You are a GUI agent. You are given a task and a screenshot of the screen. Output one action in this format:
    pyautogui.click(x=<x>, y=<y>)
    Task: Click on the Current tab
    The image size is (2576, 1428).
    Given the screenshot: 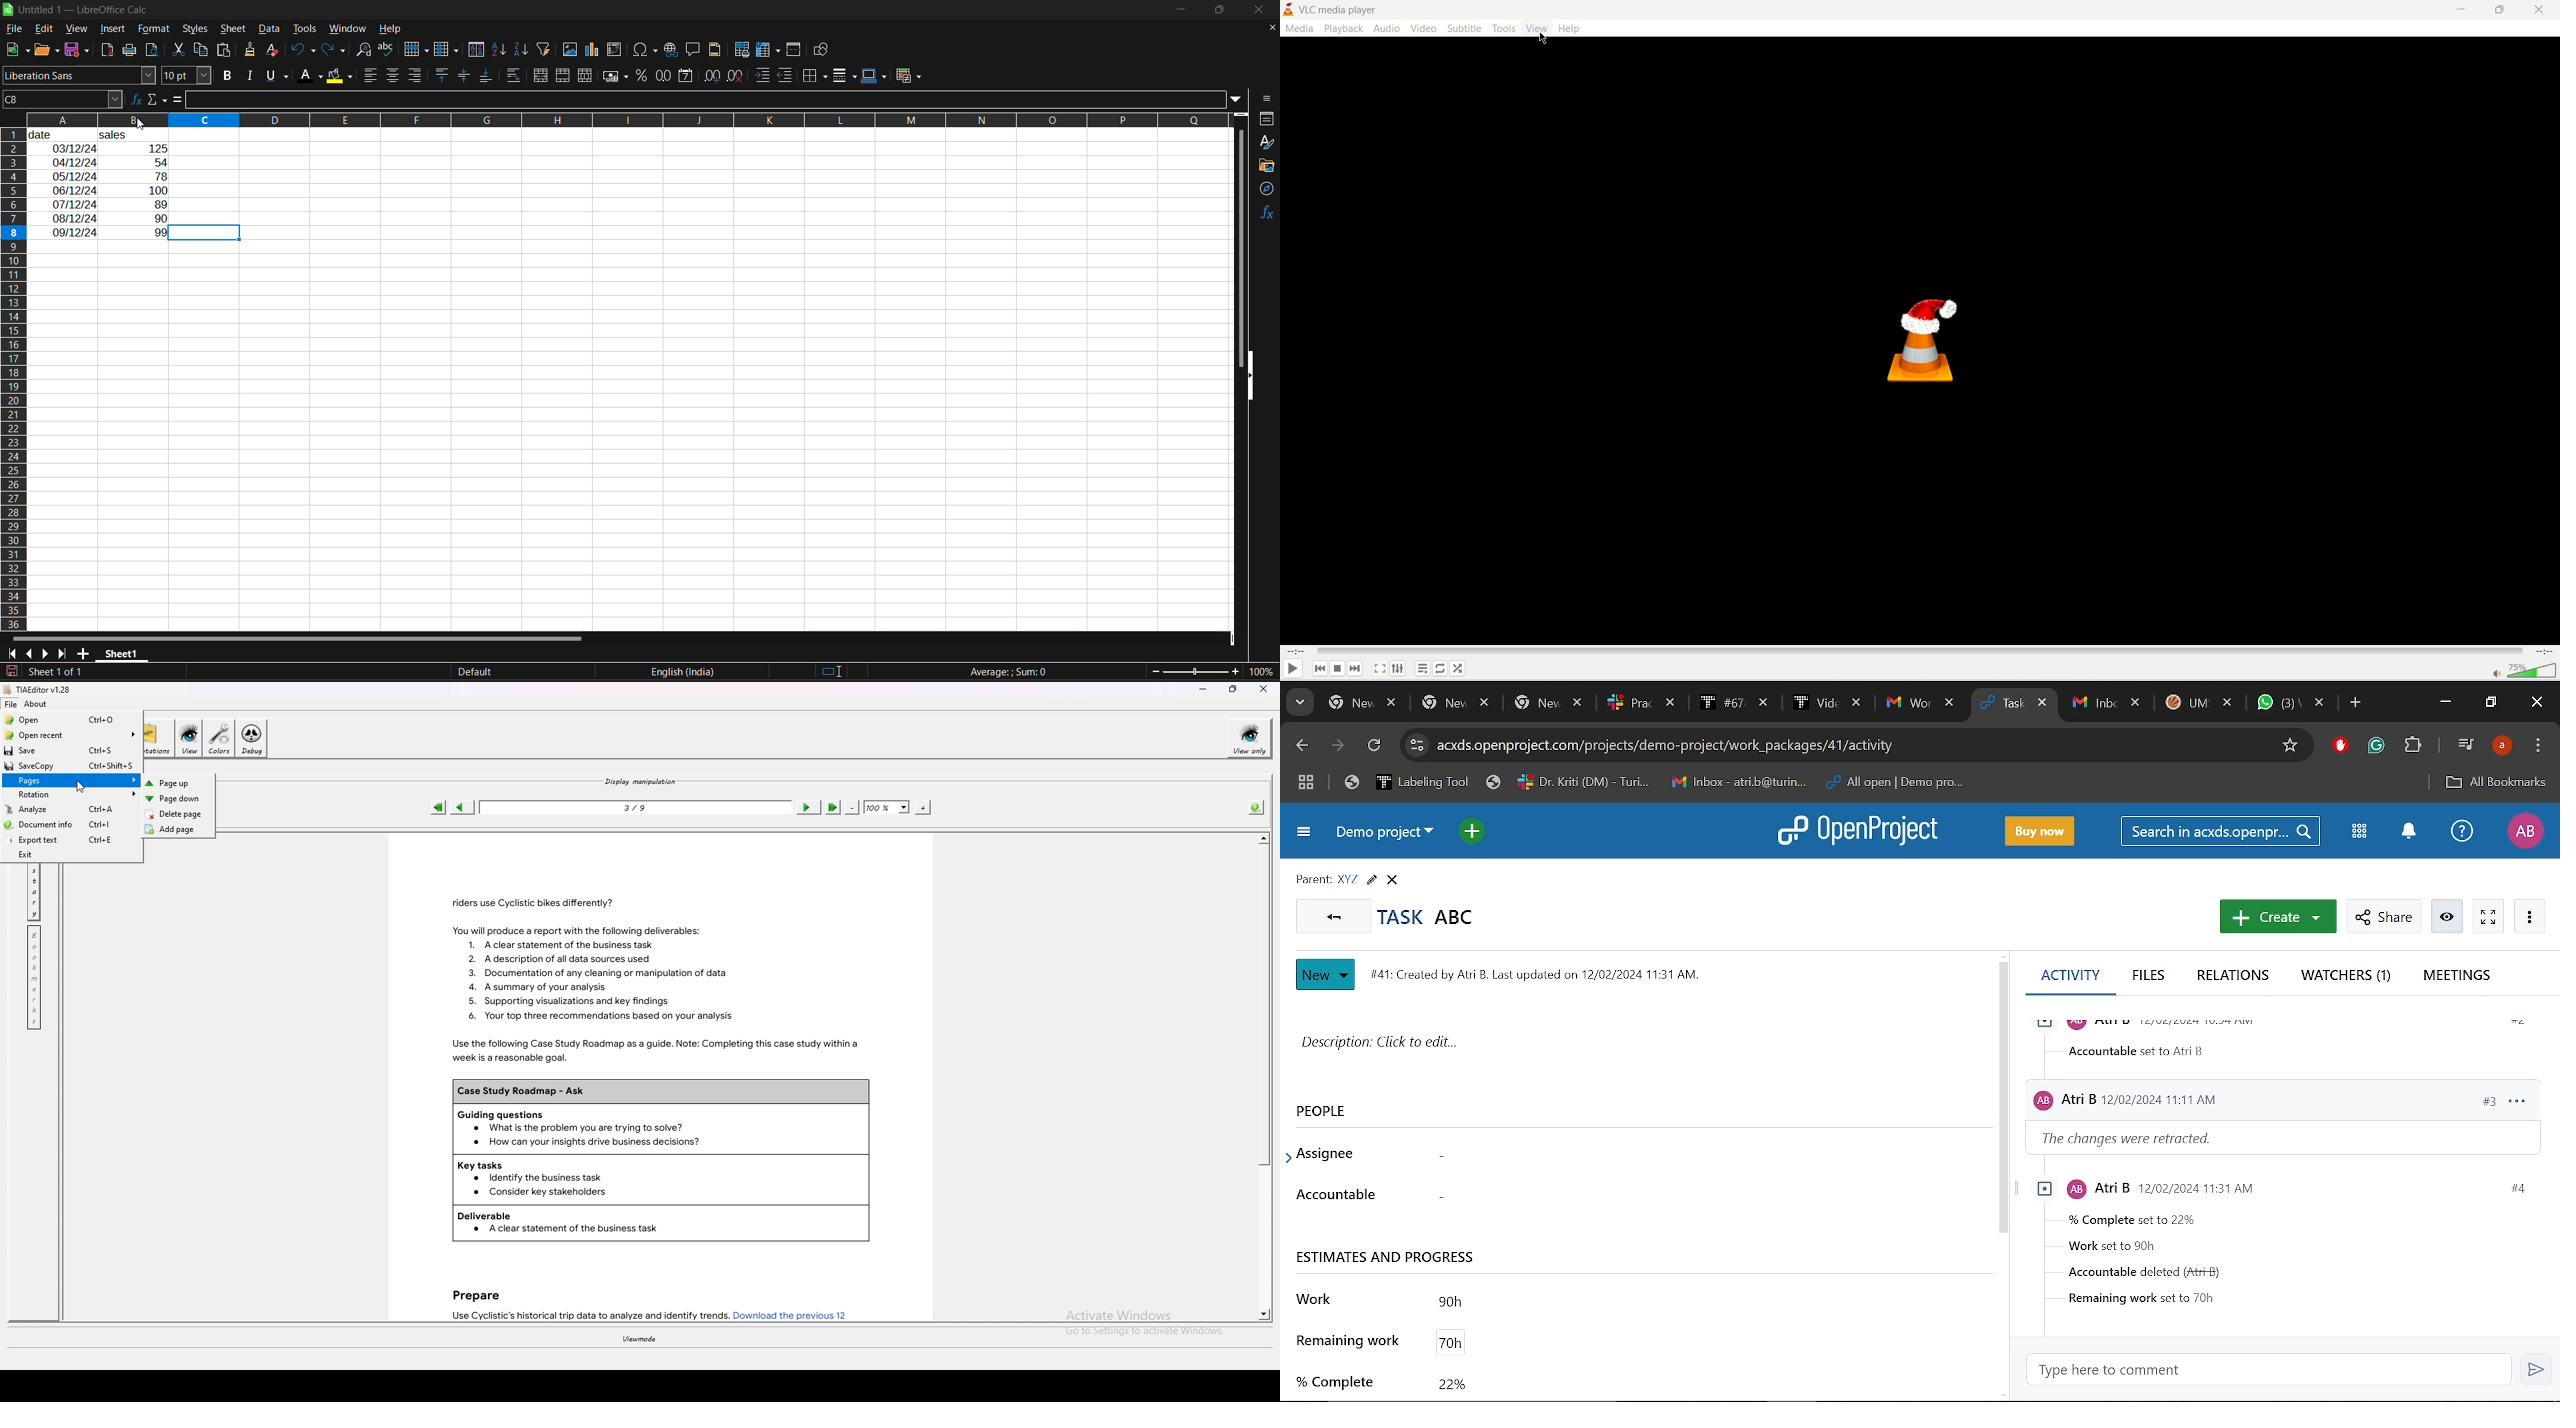 What is the action you would take?
    pyautogui.click(x=1998, y=704)
    